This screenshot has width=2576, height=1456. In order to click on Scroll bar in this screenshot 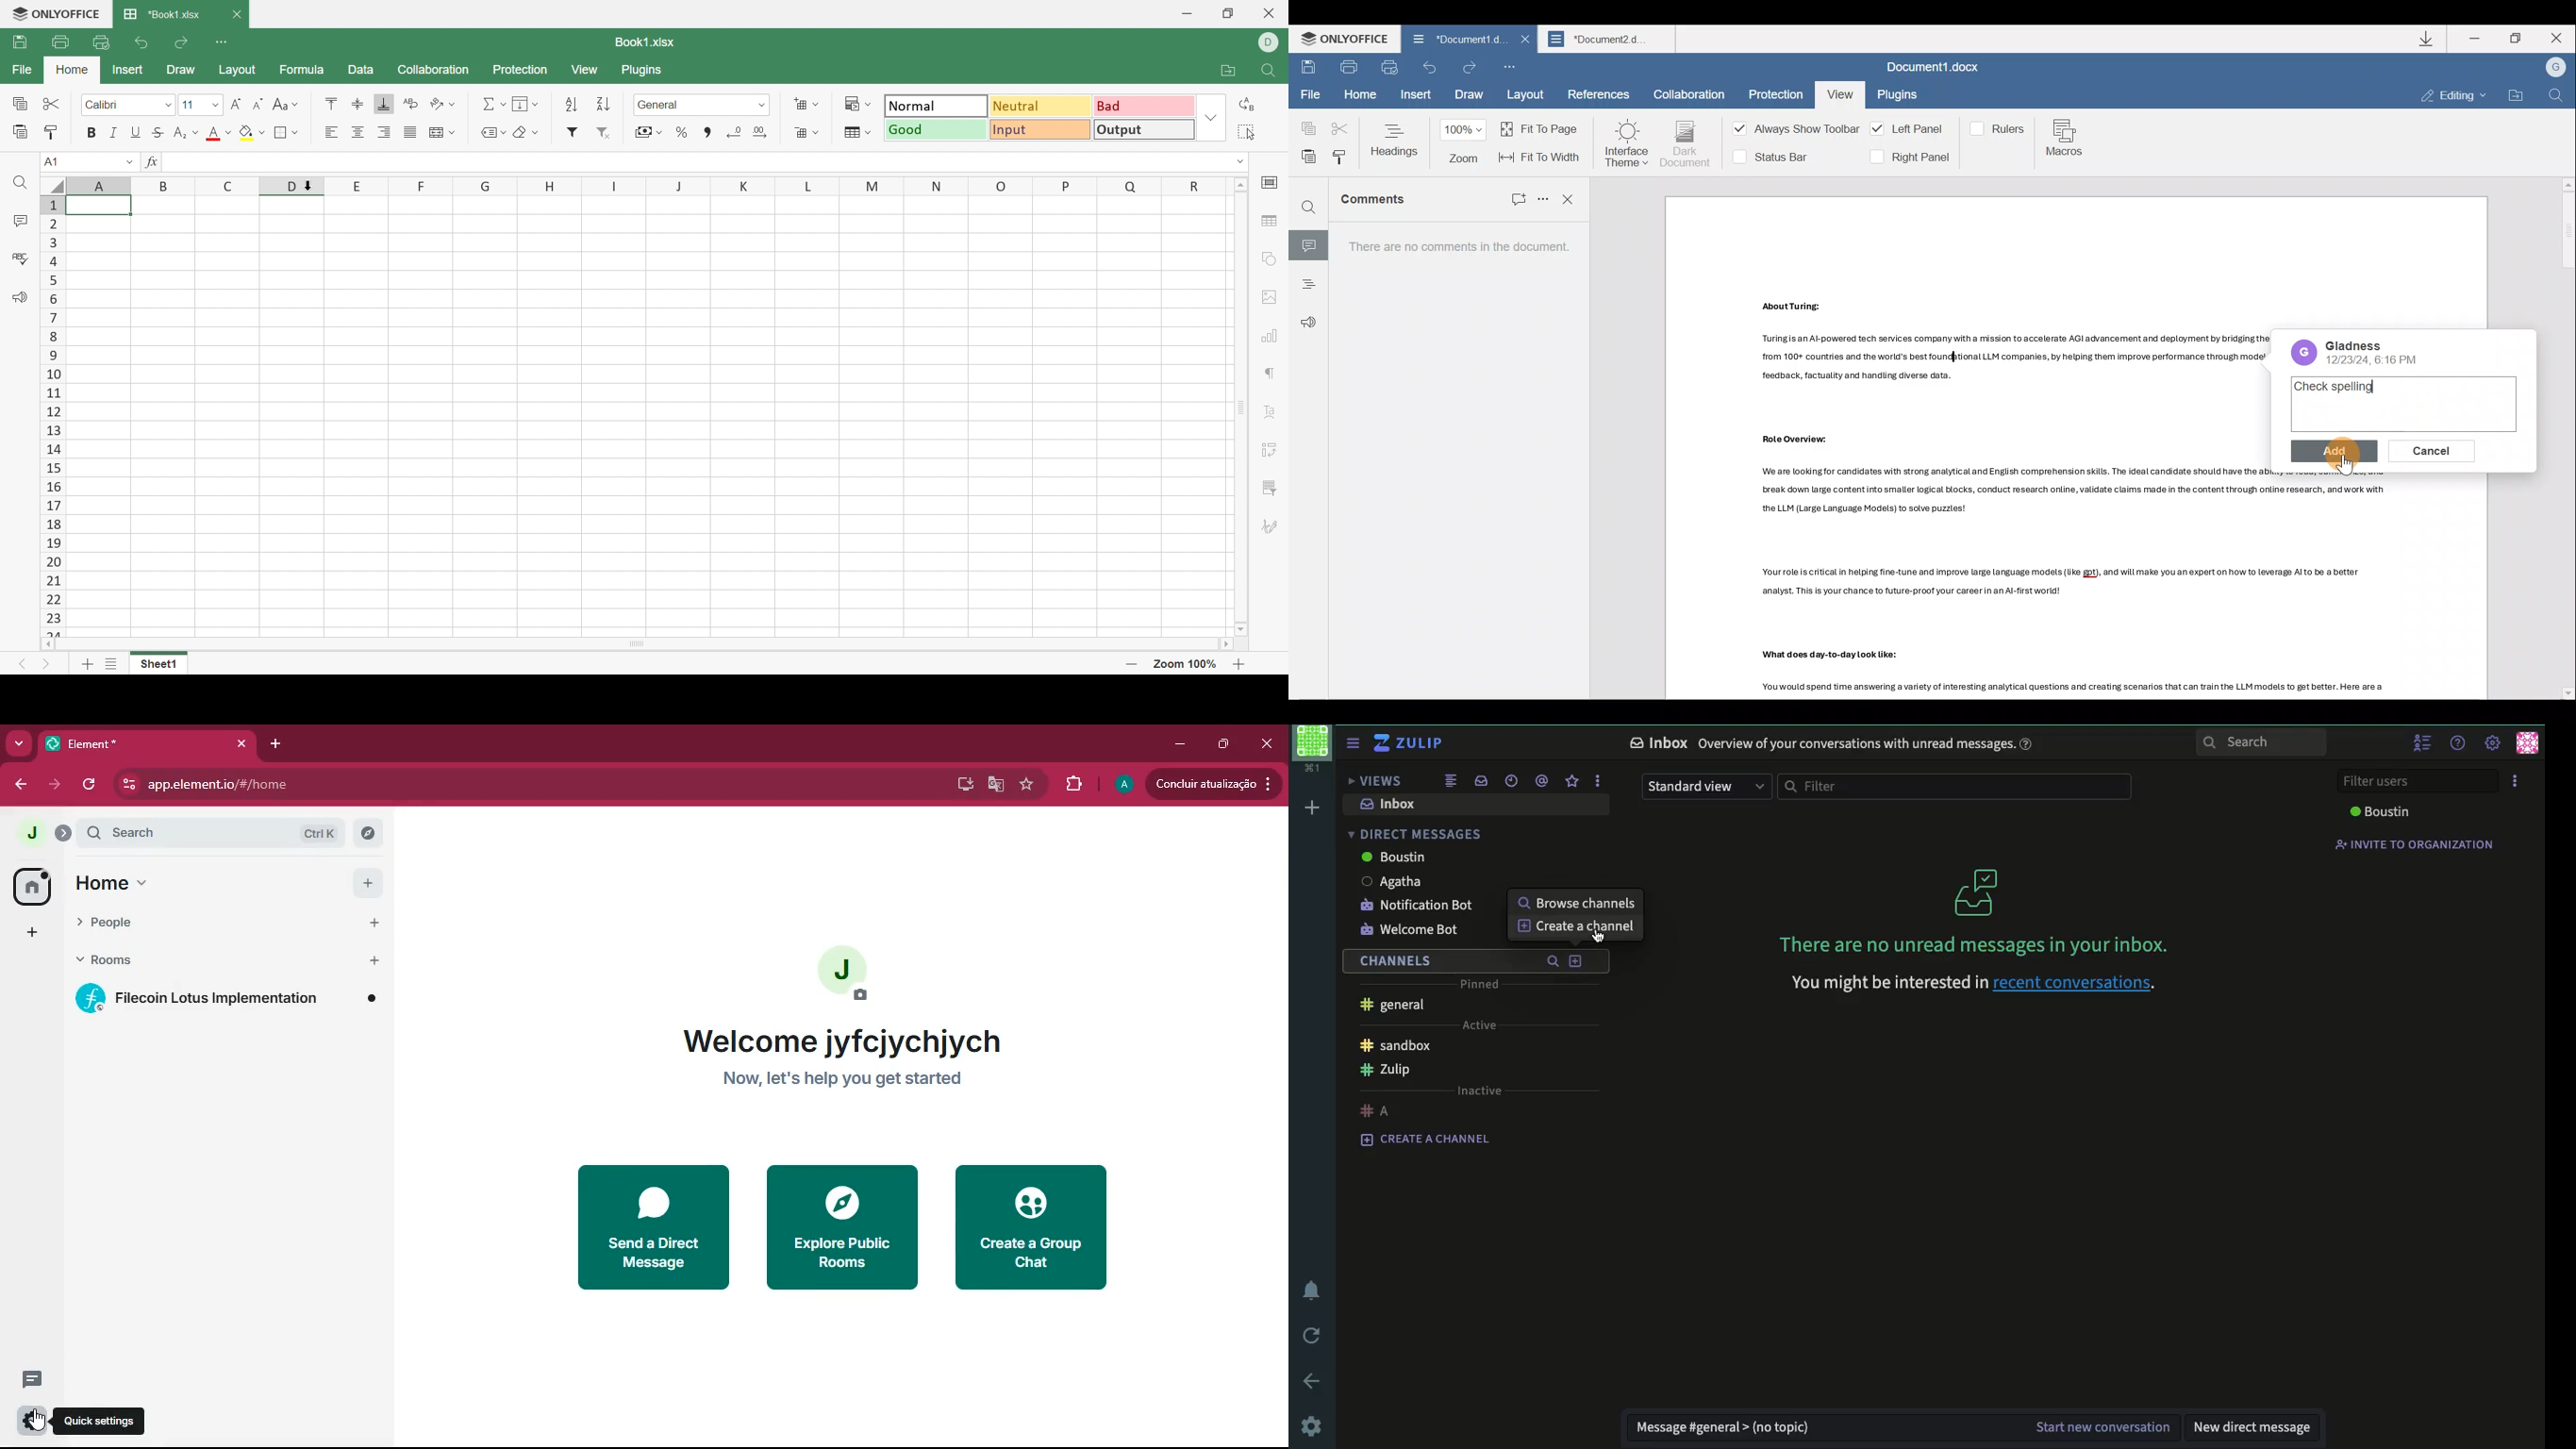, I will do `click(2564, 439)`.